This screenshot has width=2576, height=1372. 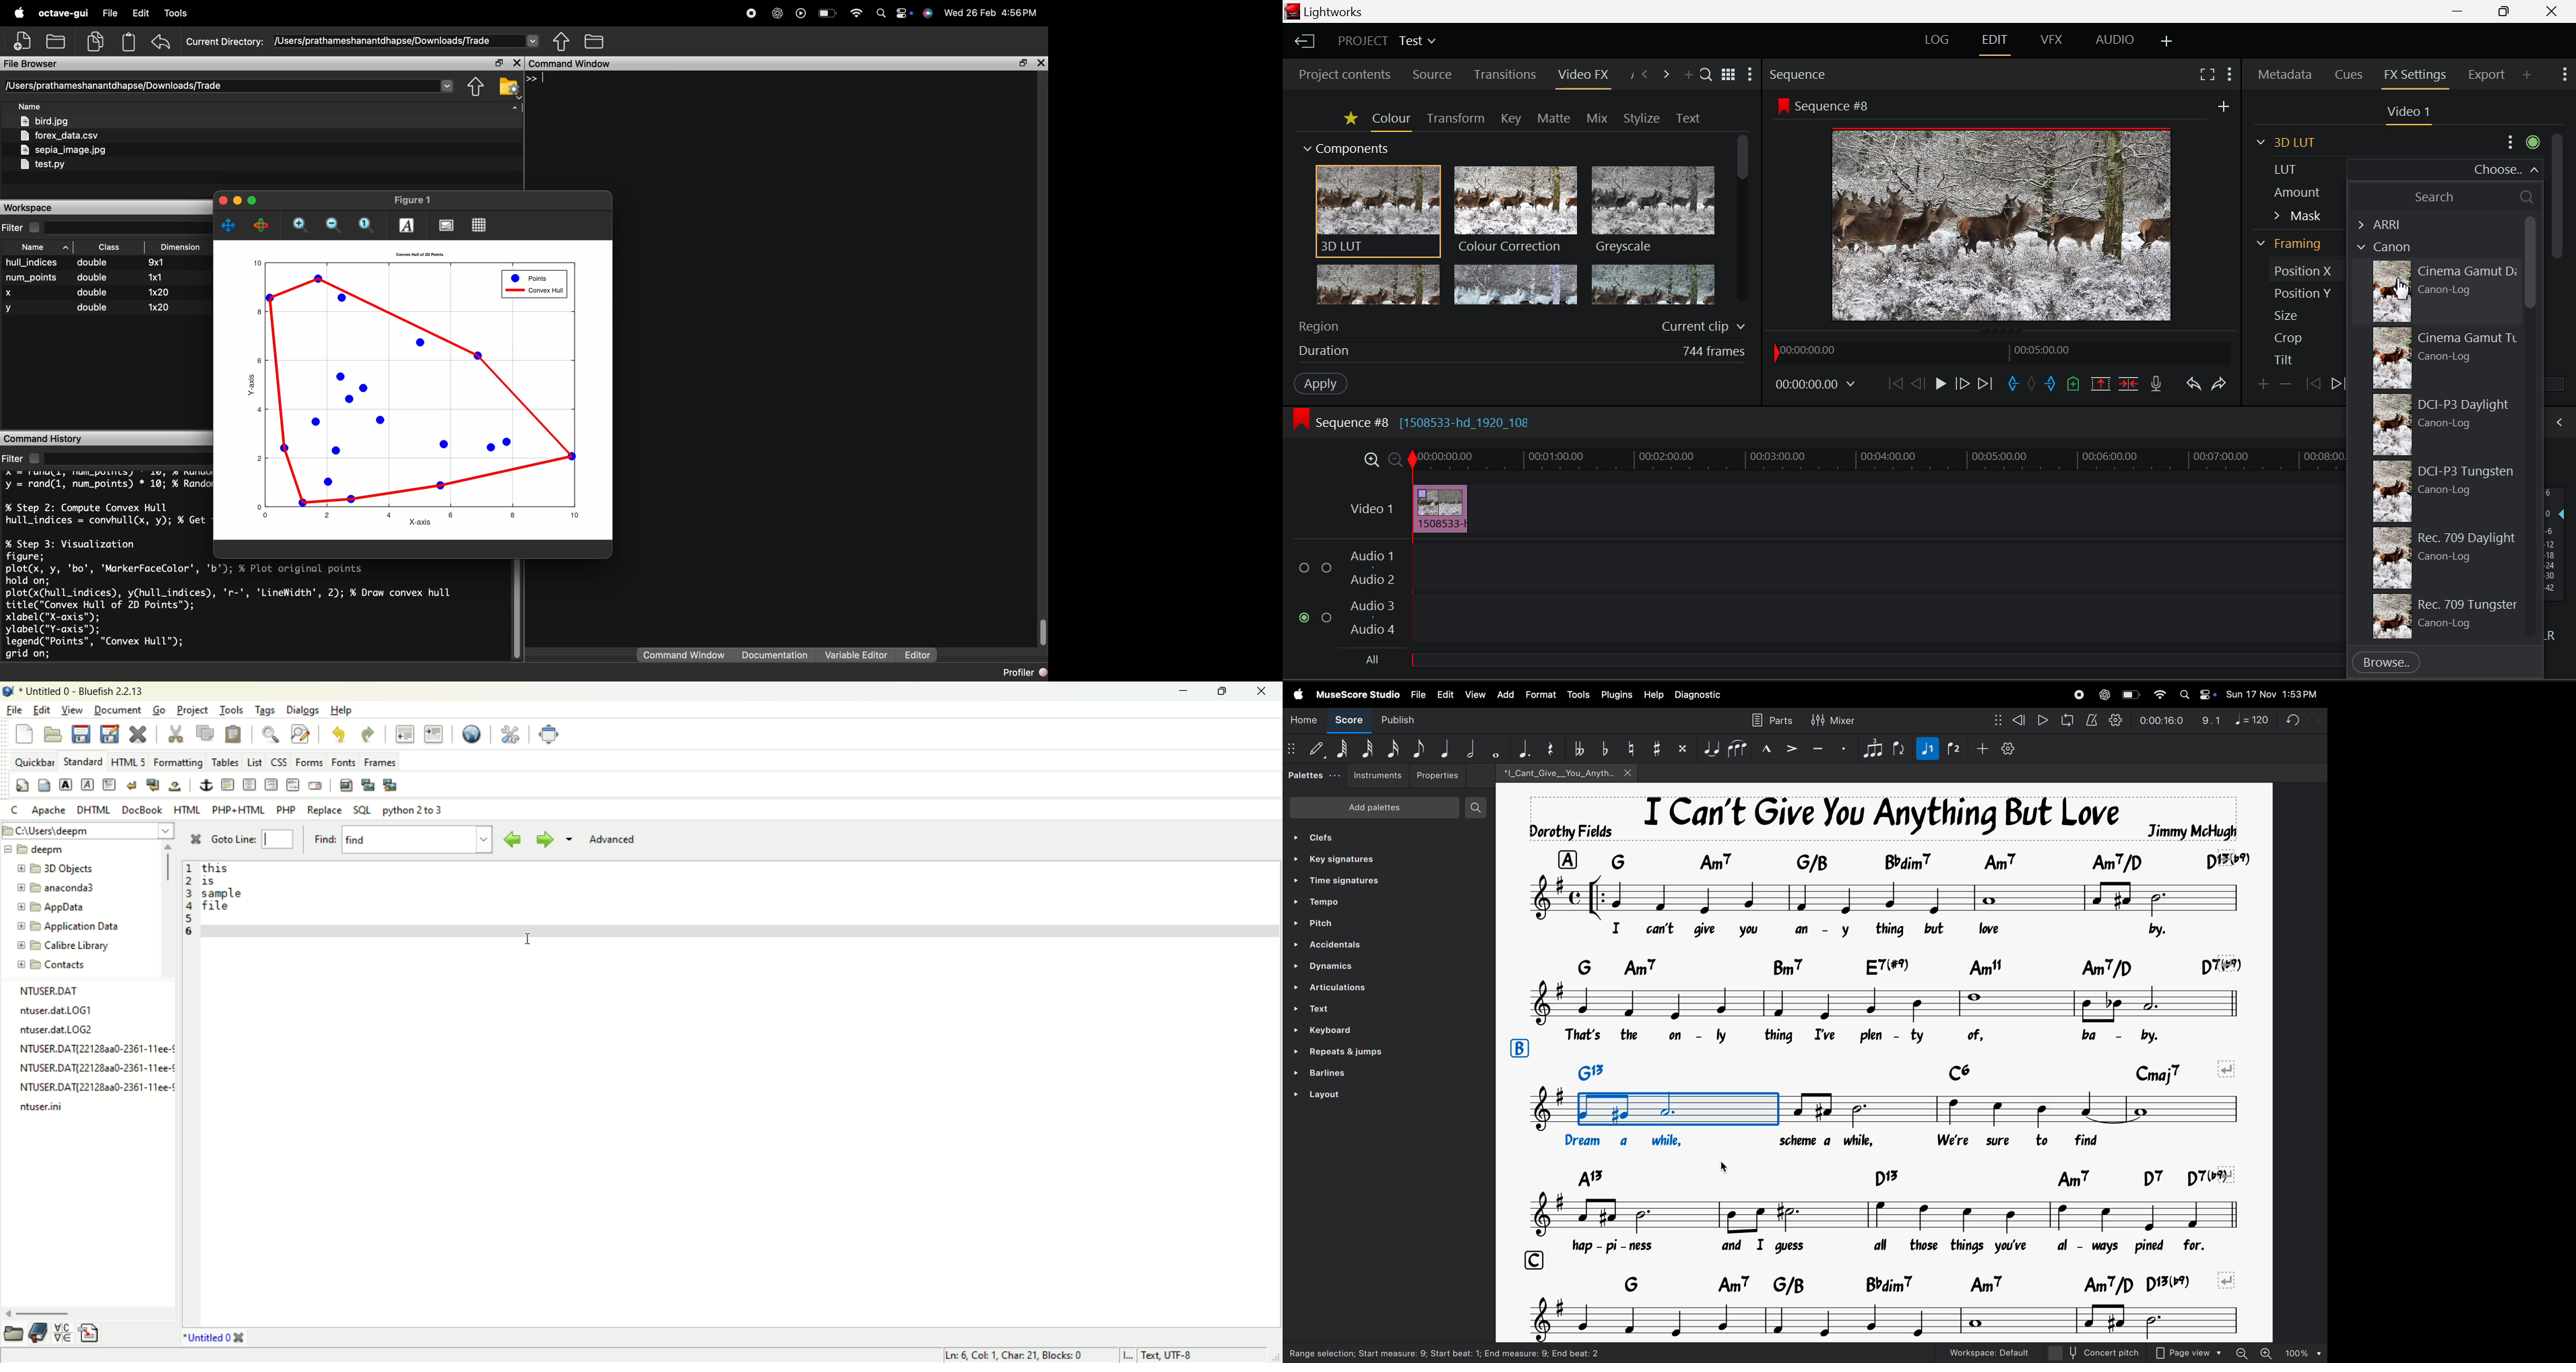 What do you see at coordinates (2435, 426) in the screenshot?
I see `DCI-P3 Daylight` at bounding box center [2435, 426].